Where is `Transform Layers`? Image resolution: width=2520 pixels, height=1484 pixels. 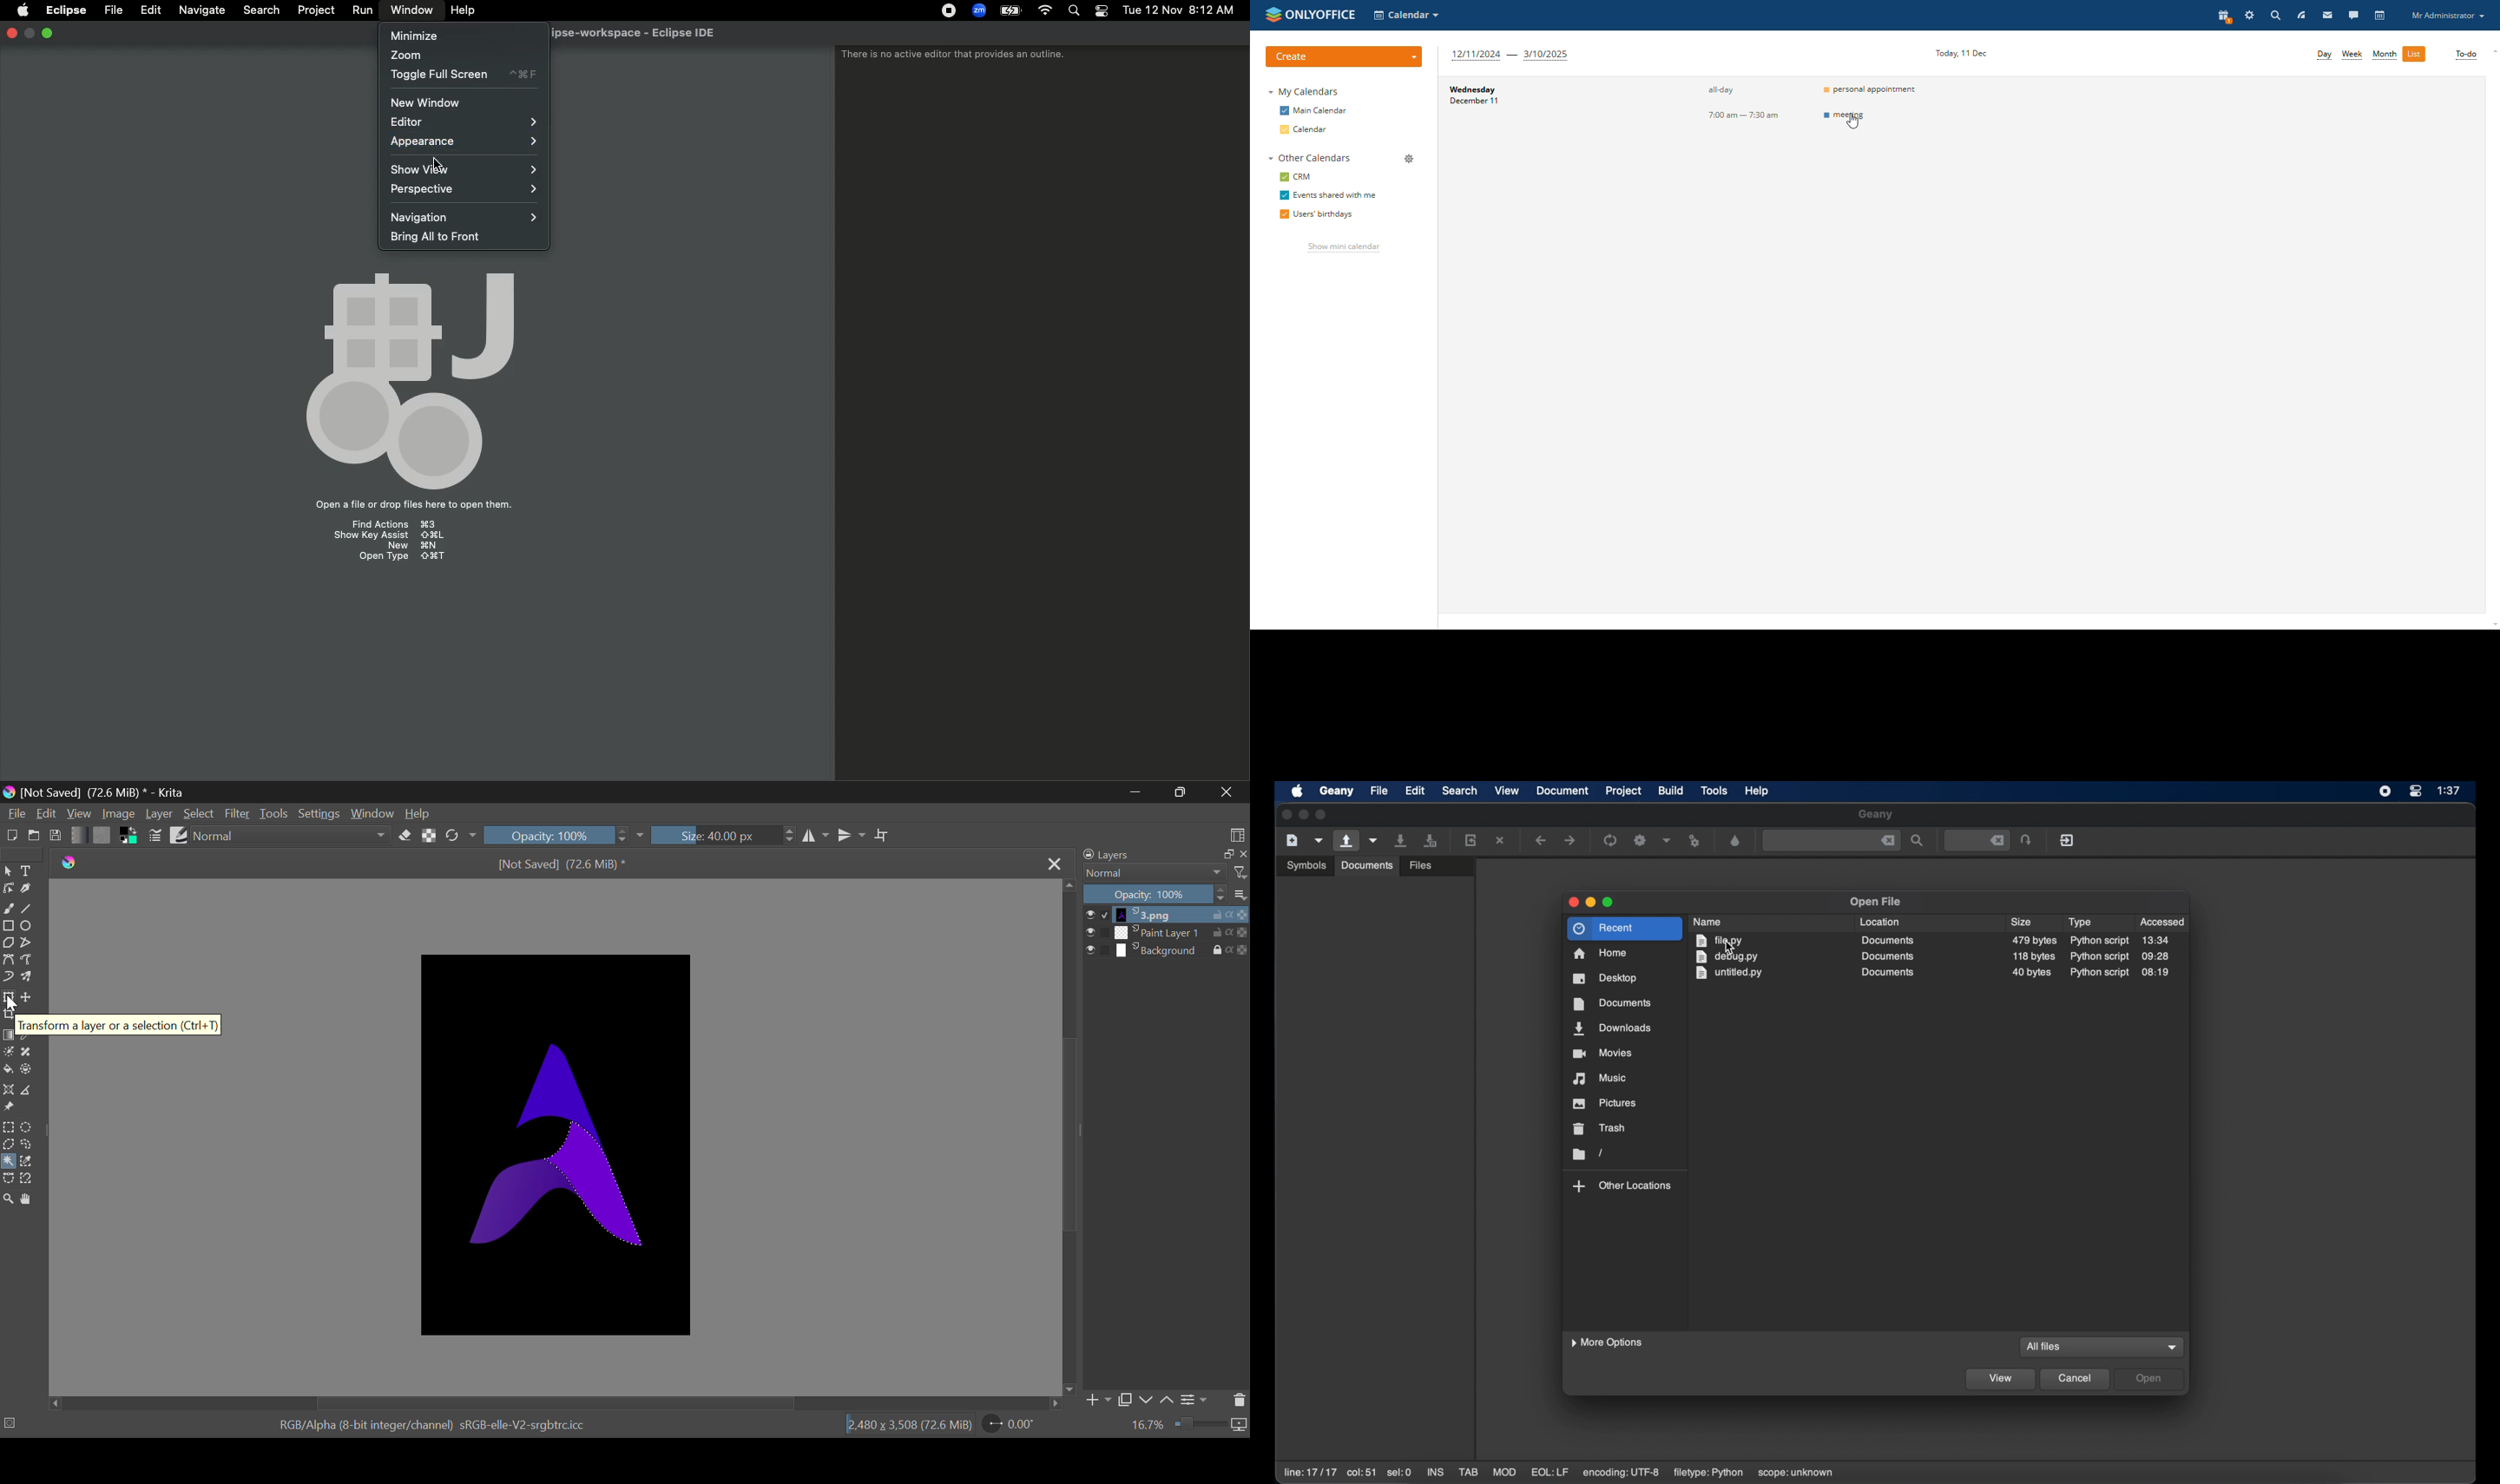 Transform Layers is located at coordinates (8, 999).